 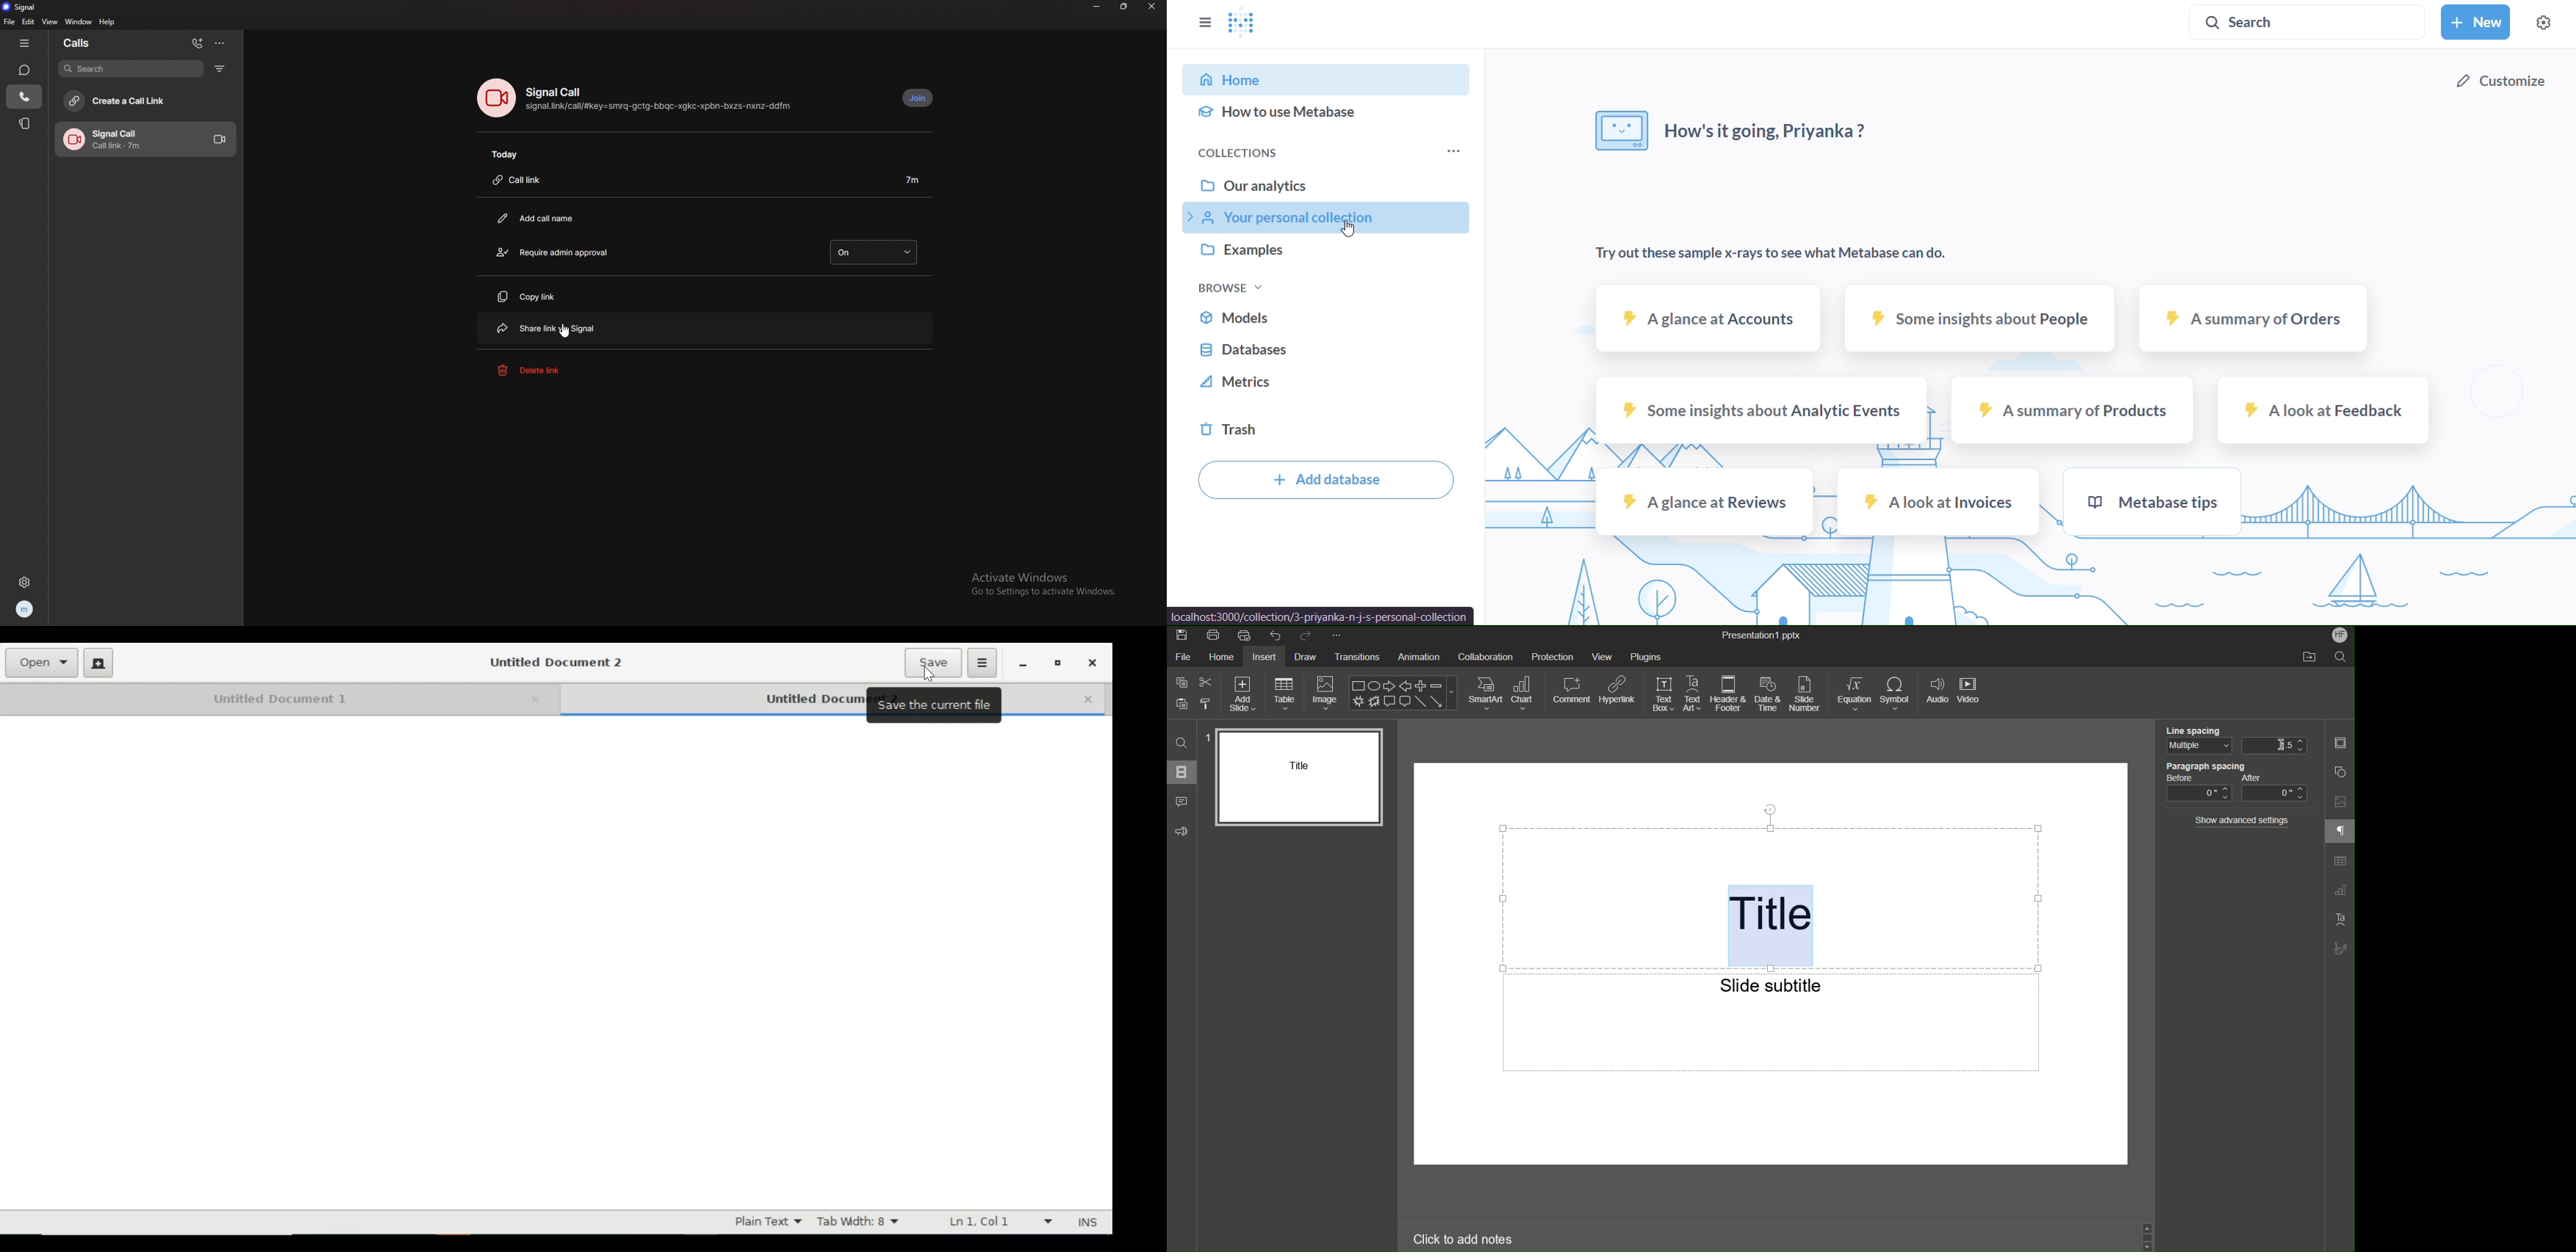 I want to click on After, so click(x=2276, y=788).